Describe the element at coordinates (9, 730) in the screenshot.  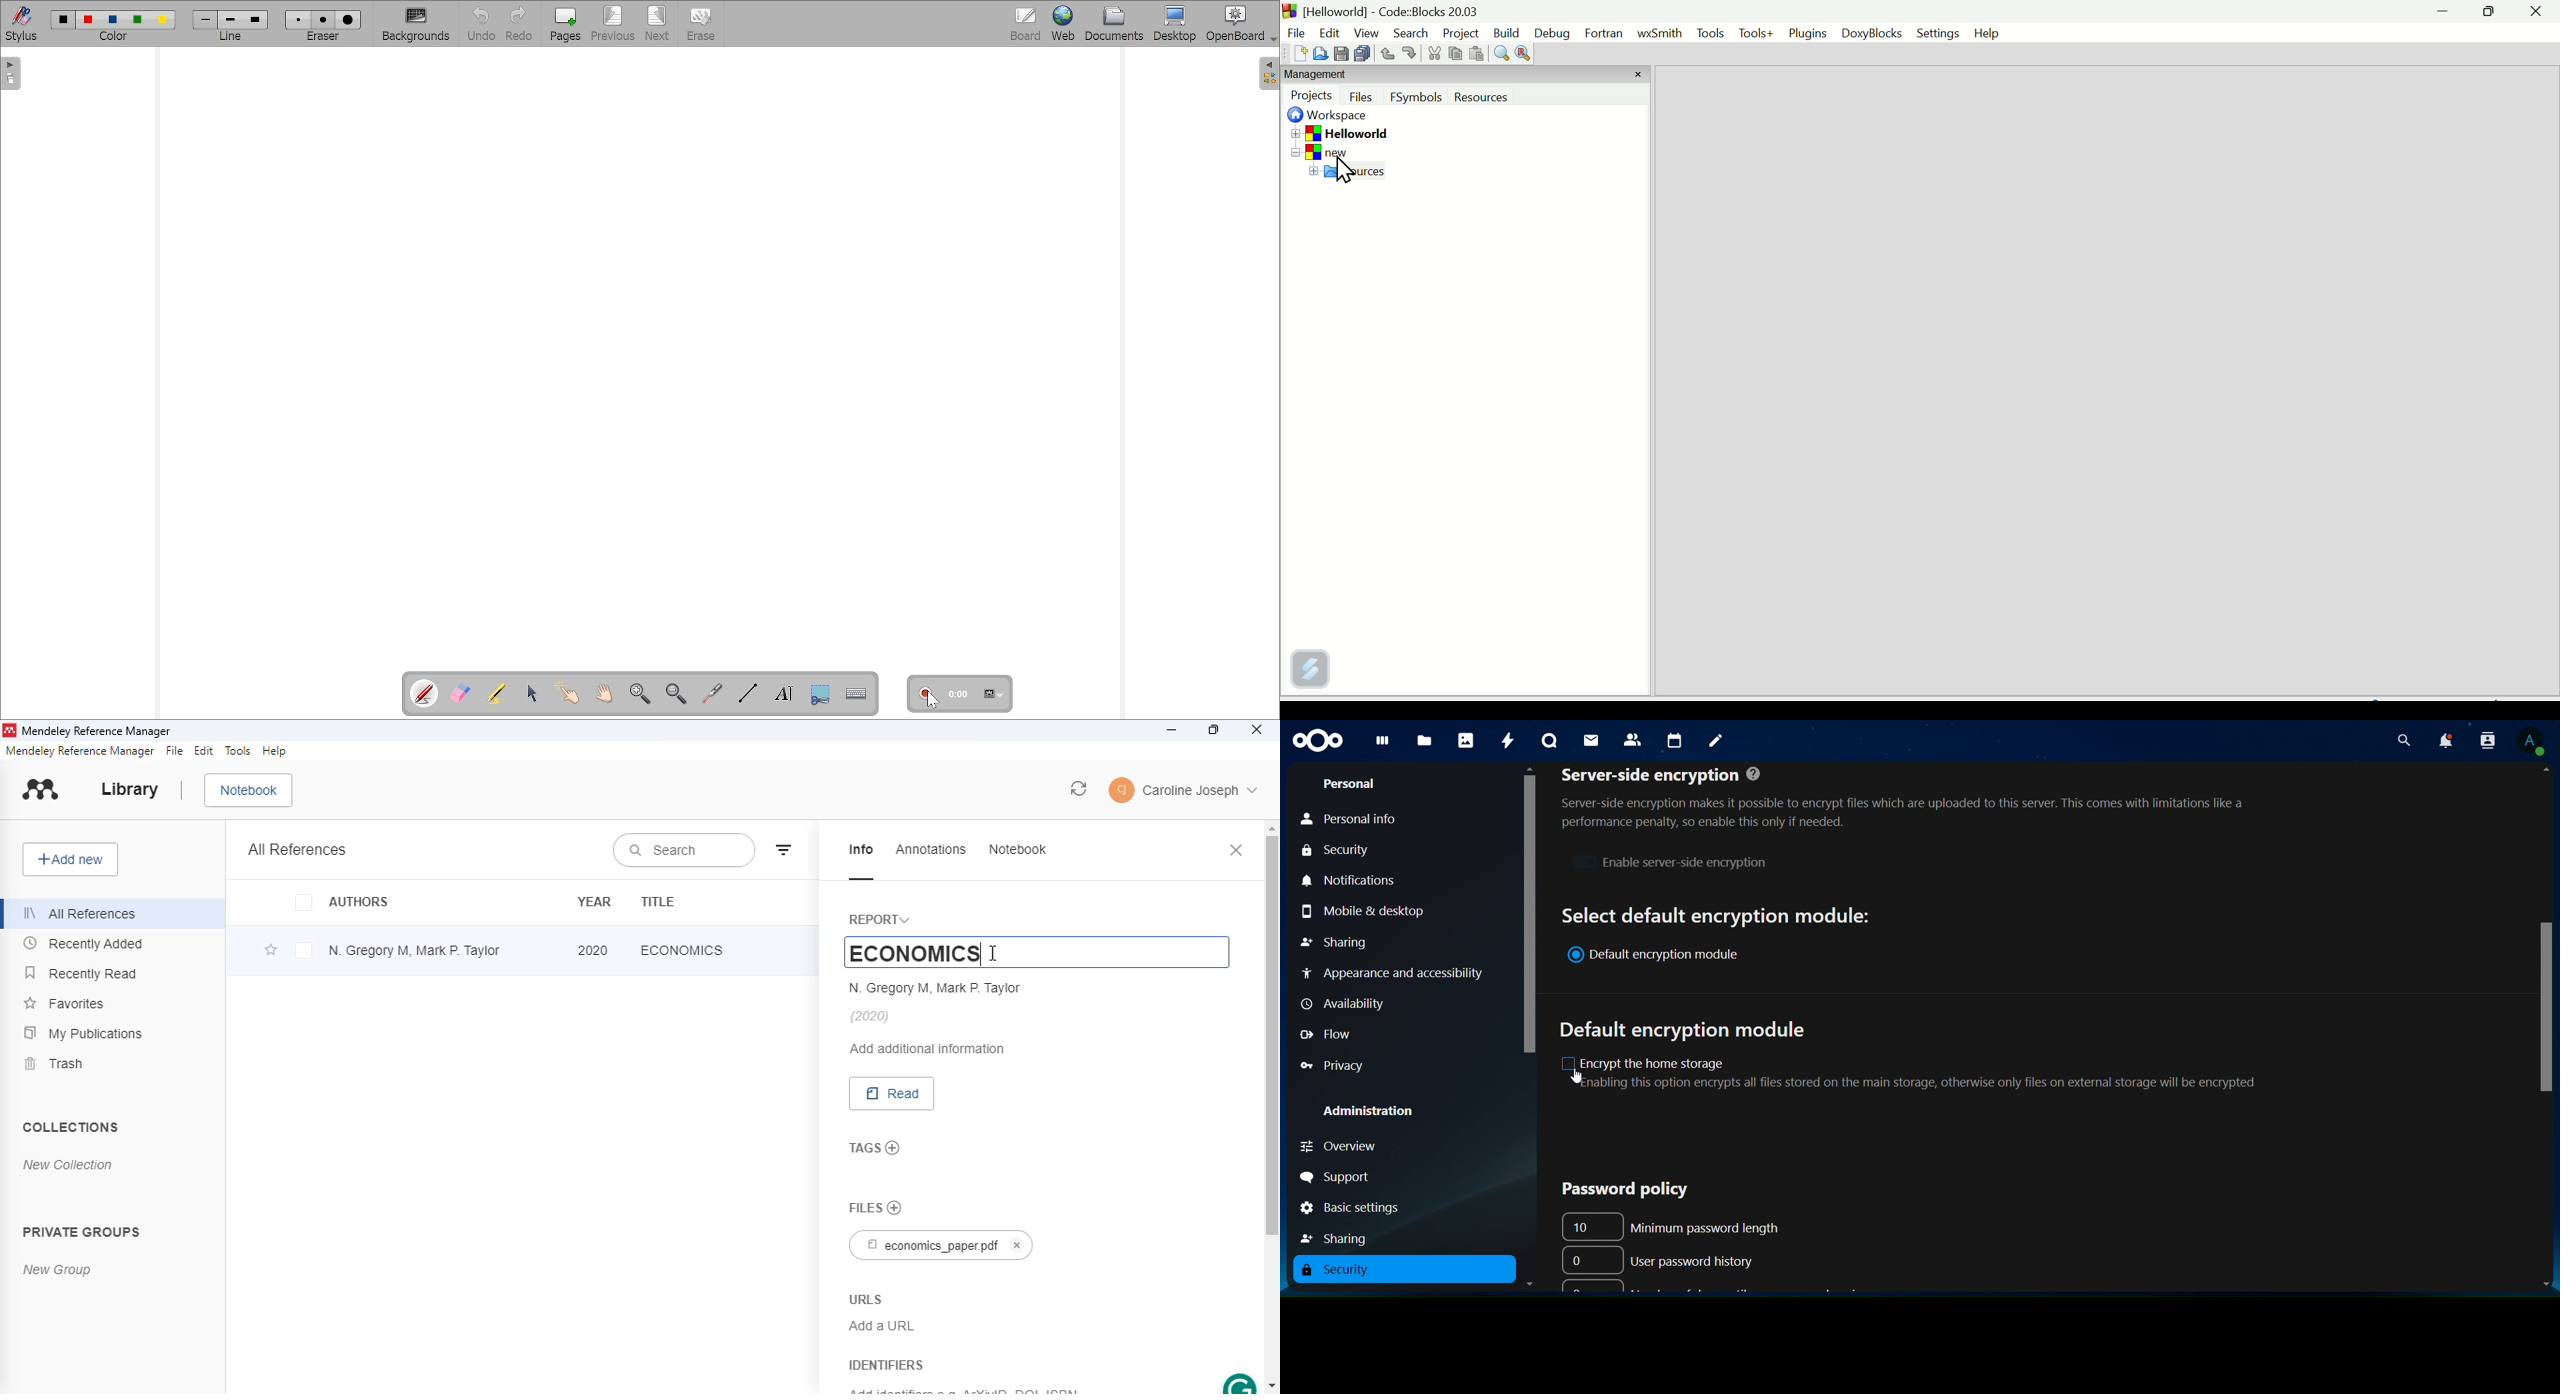
I see `logo` at that location.